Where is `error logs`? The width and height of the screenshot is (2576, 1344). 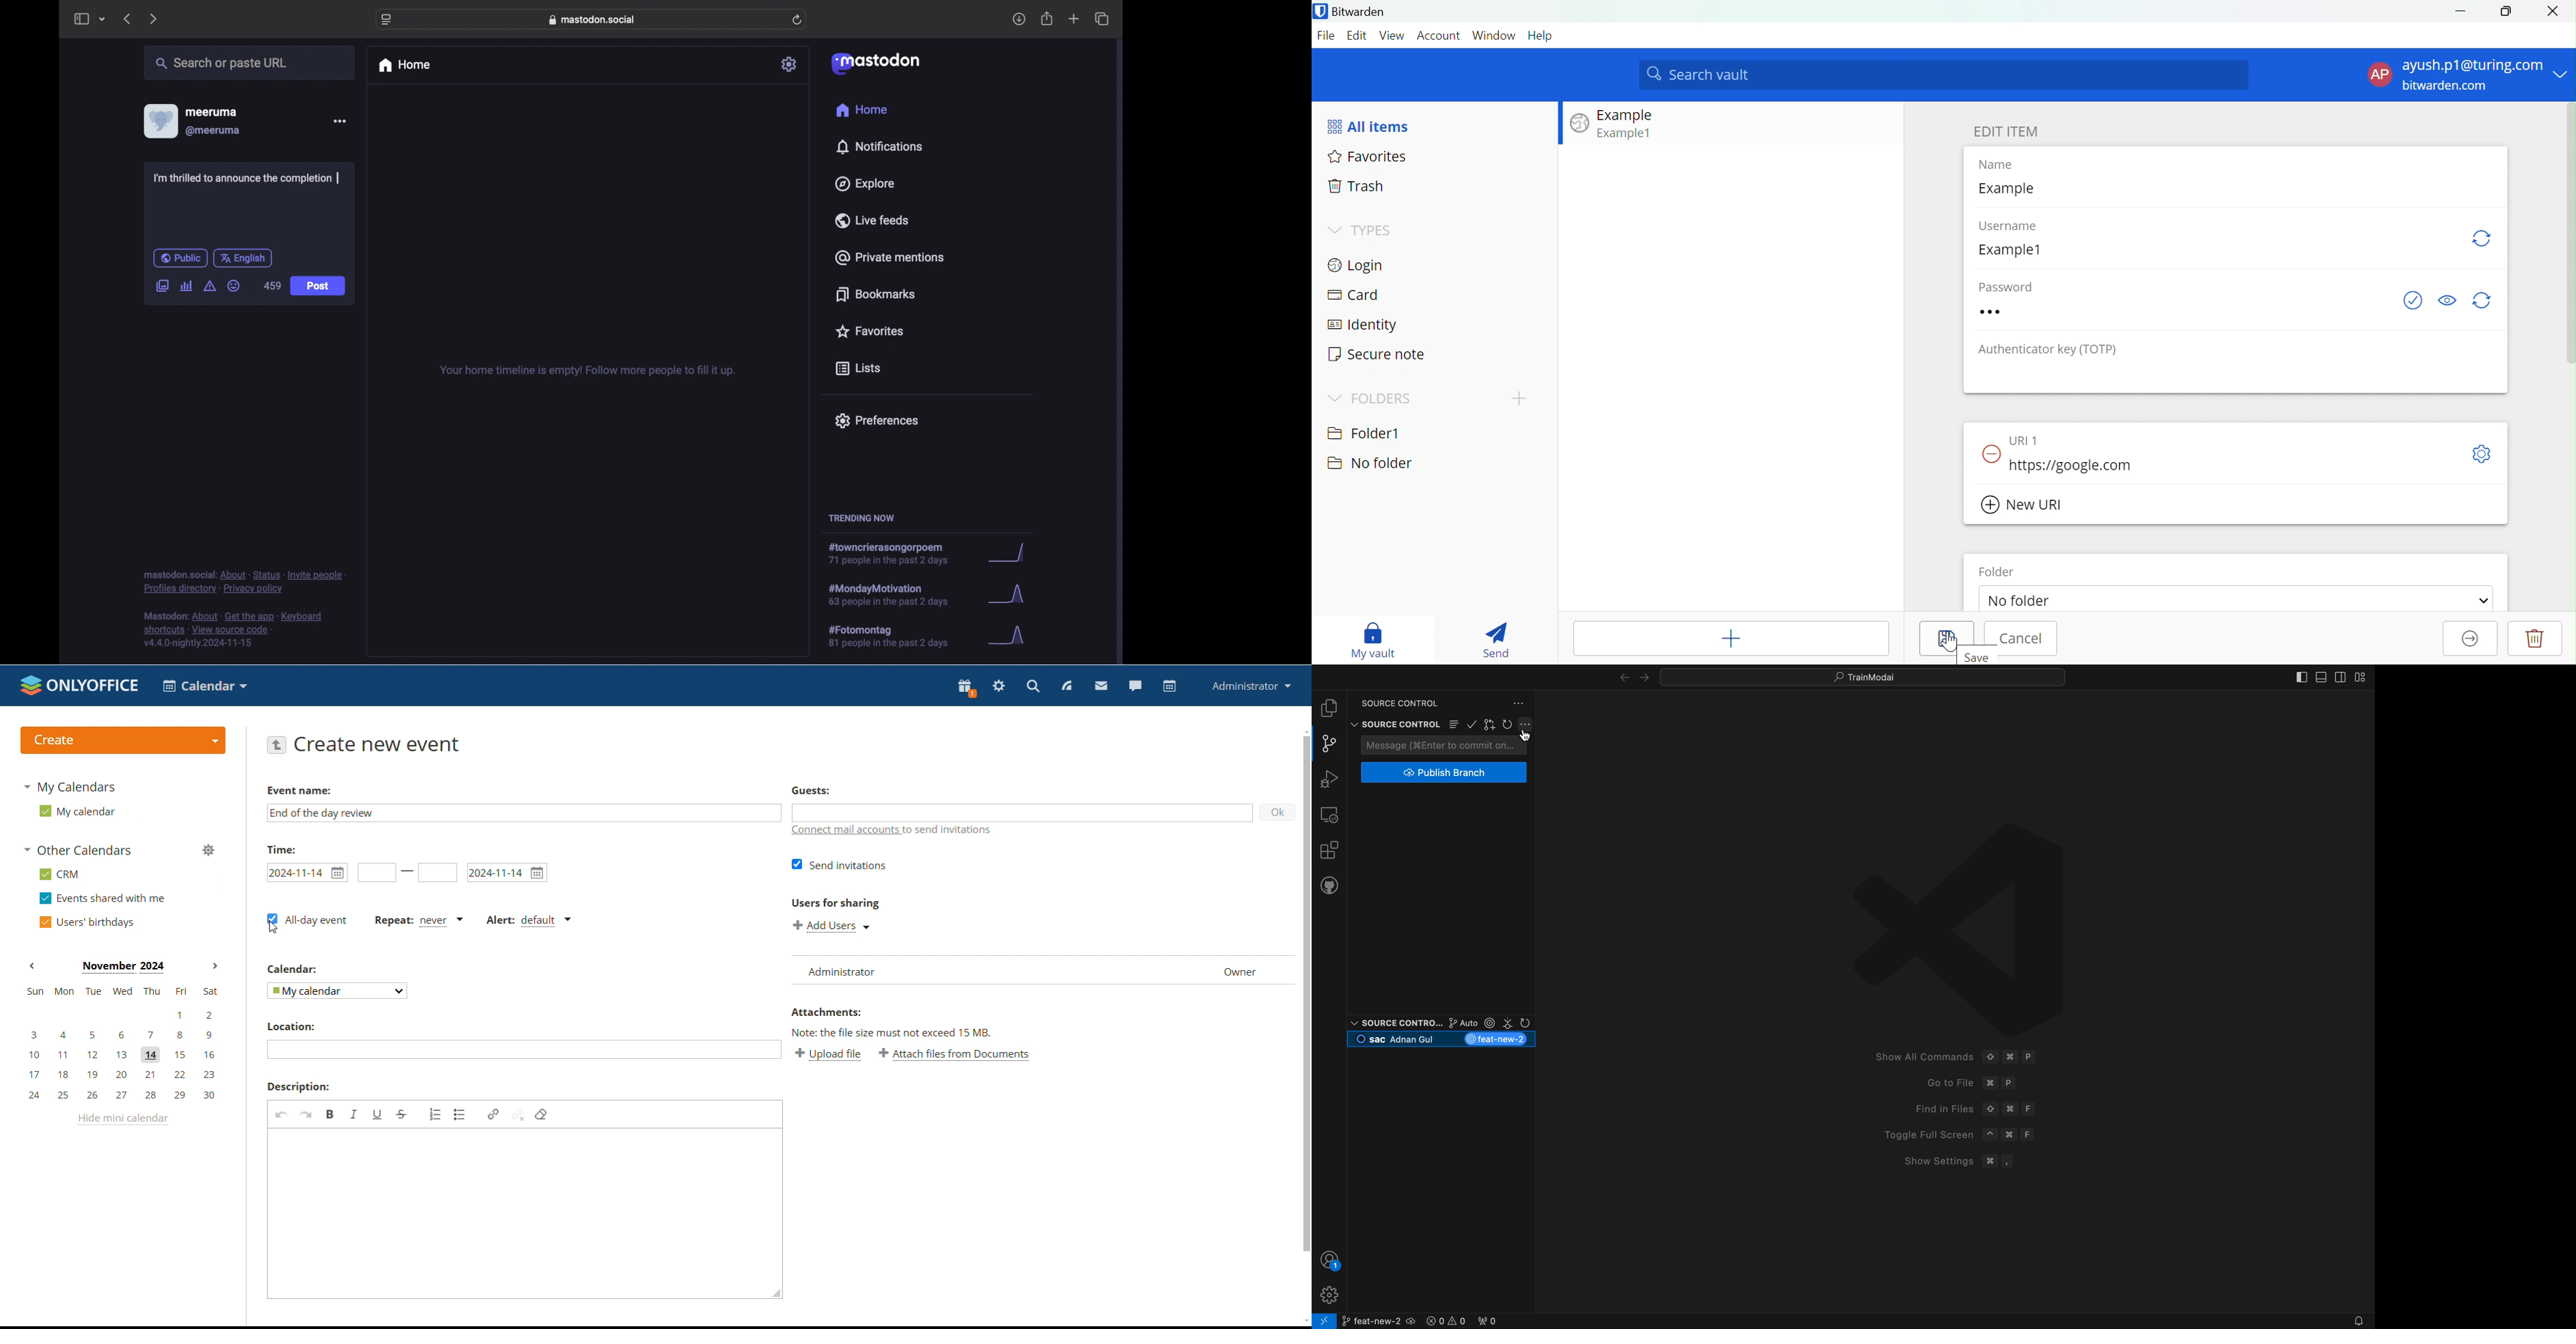 error logs is located at coordinates (1475, 1319).